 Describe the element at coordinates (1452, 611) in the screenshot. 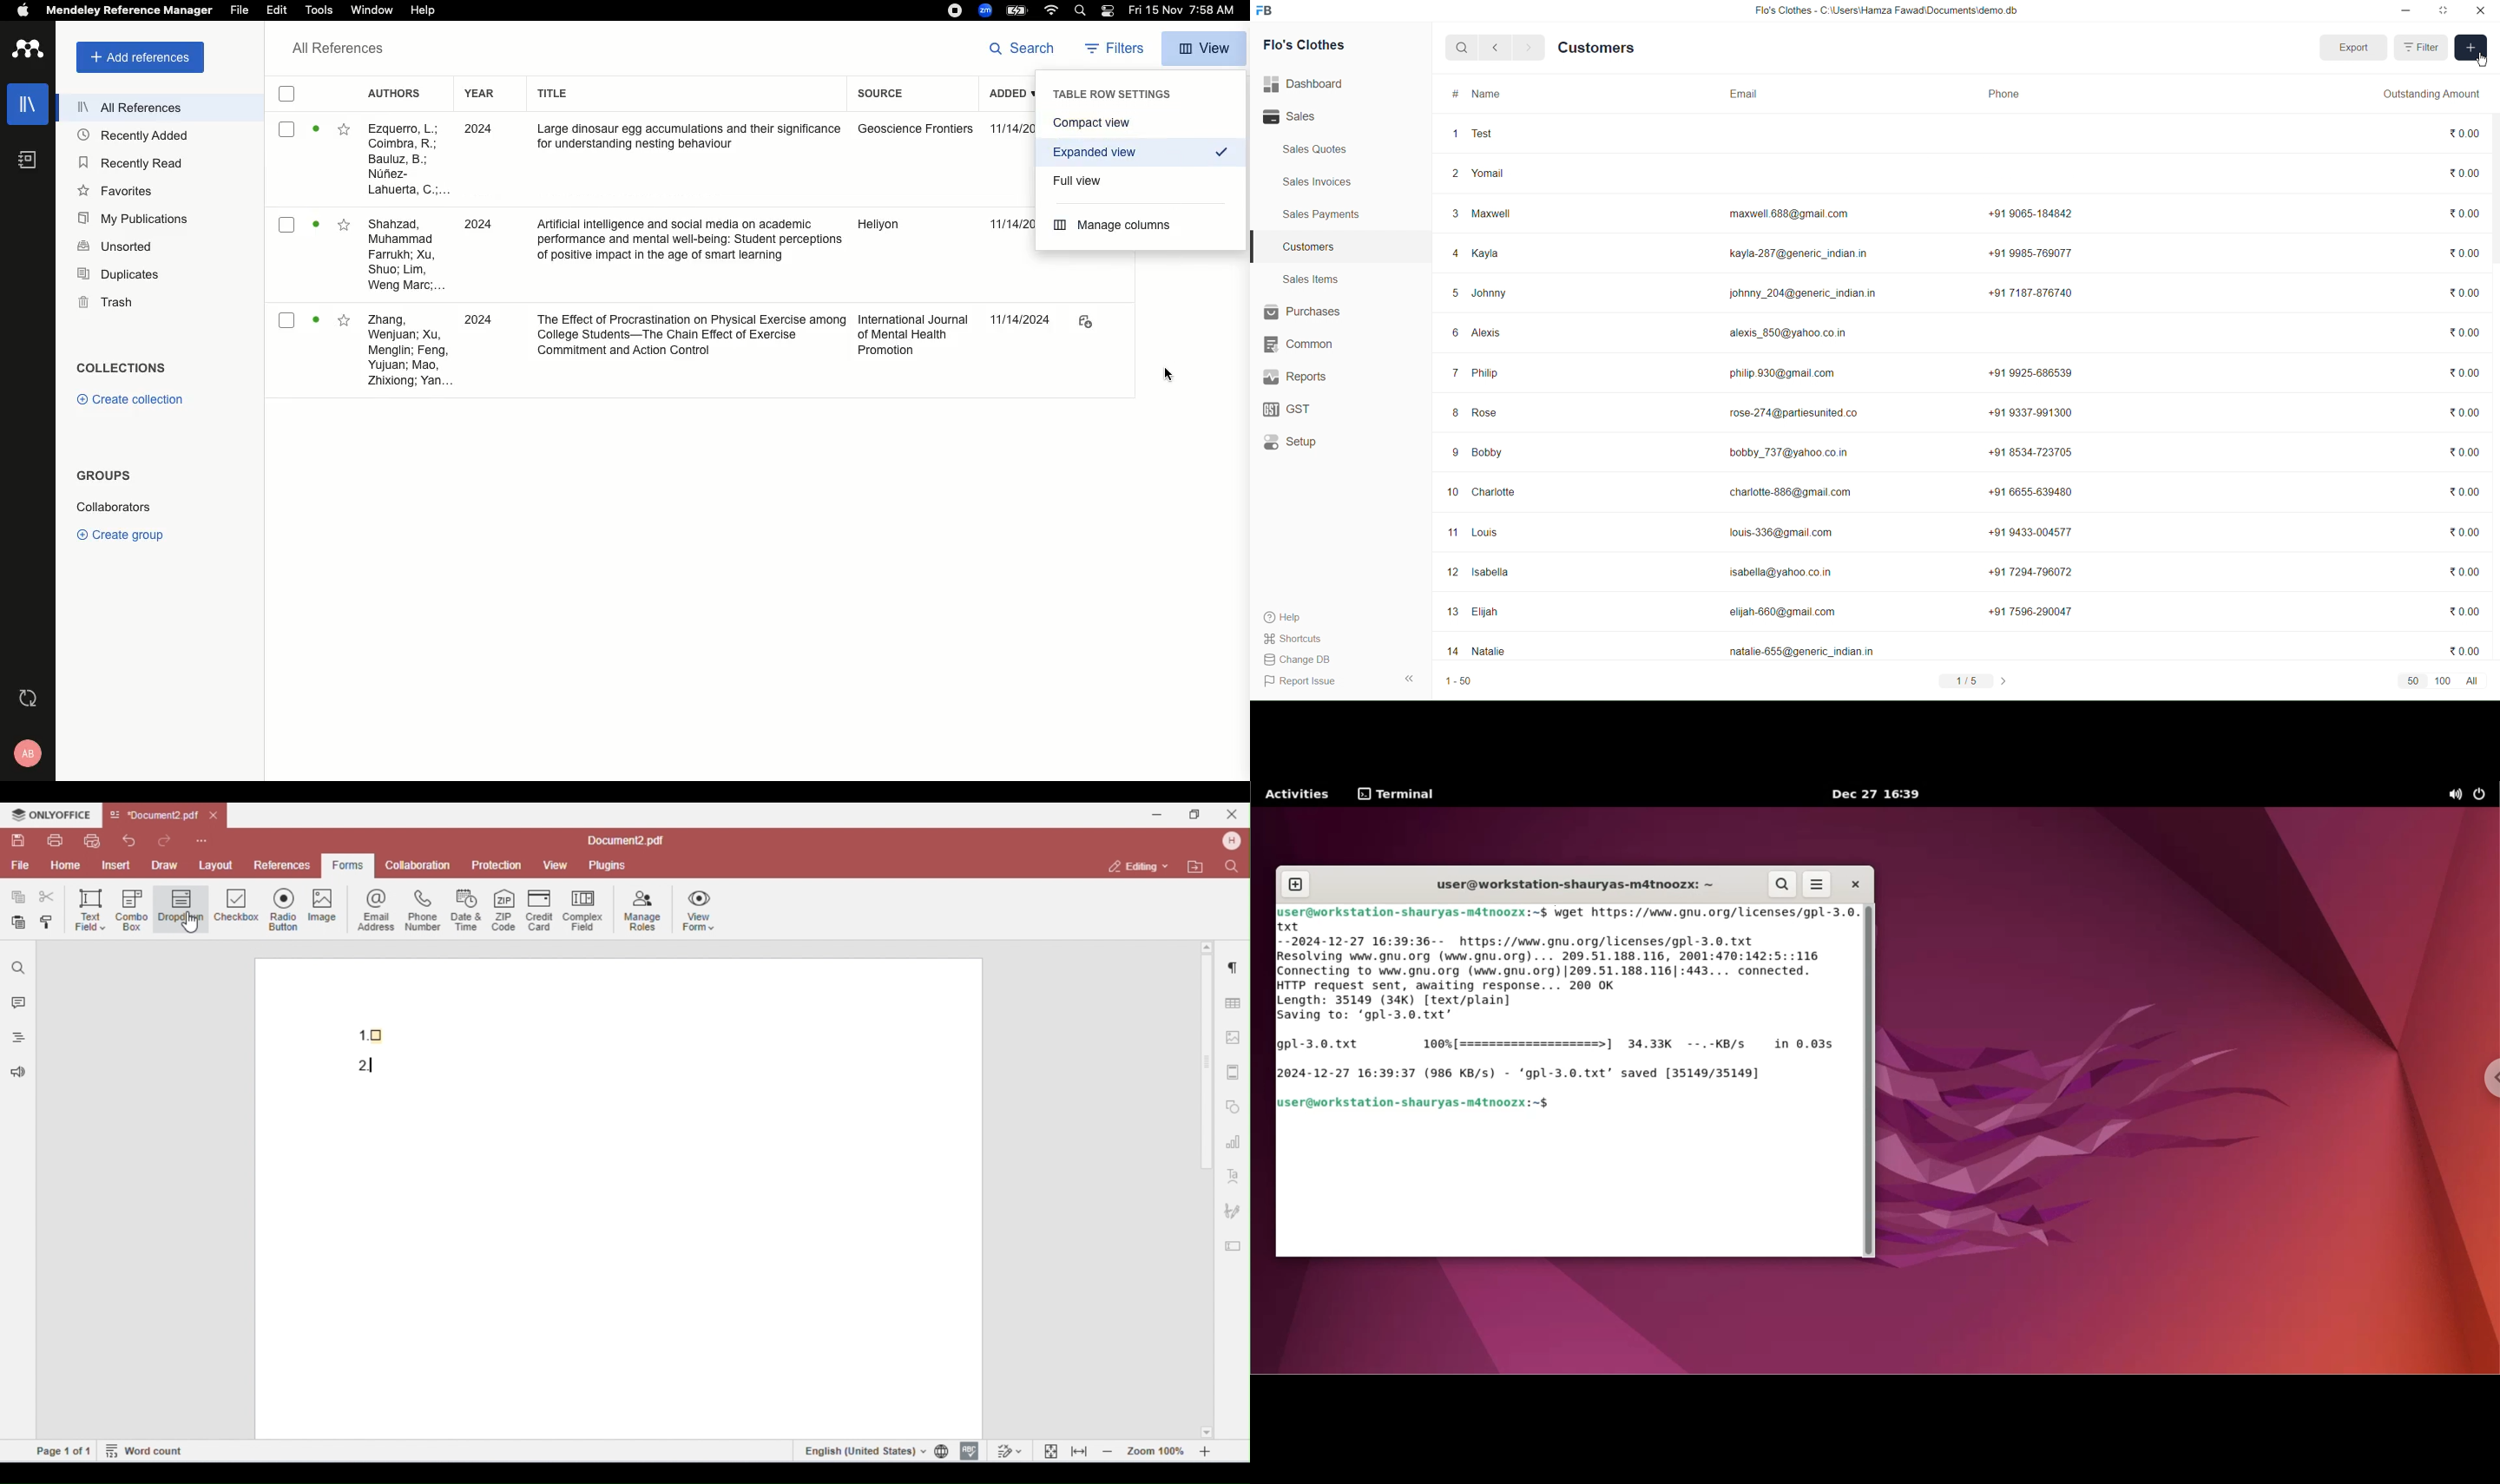

I see `13` at that location.